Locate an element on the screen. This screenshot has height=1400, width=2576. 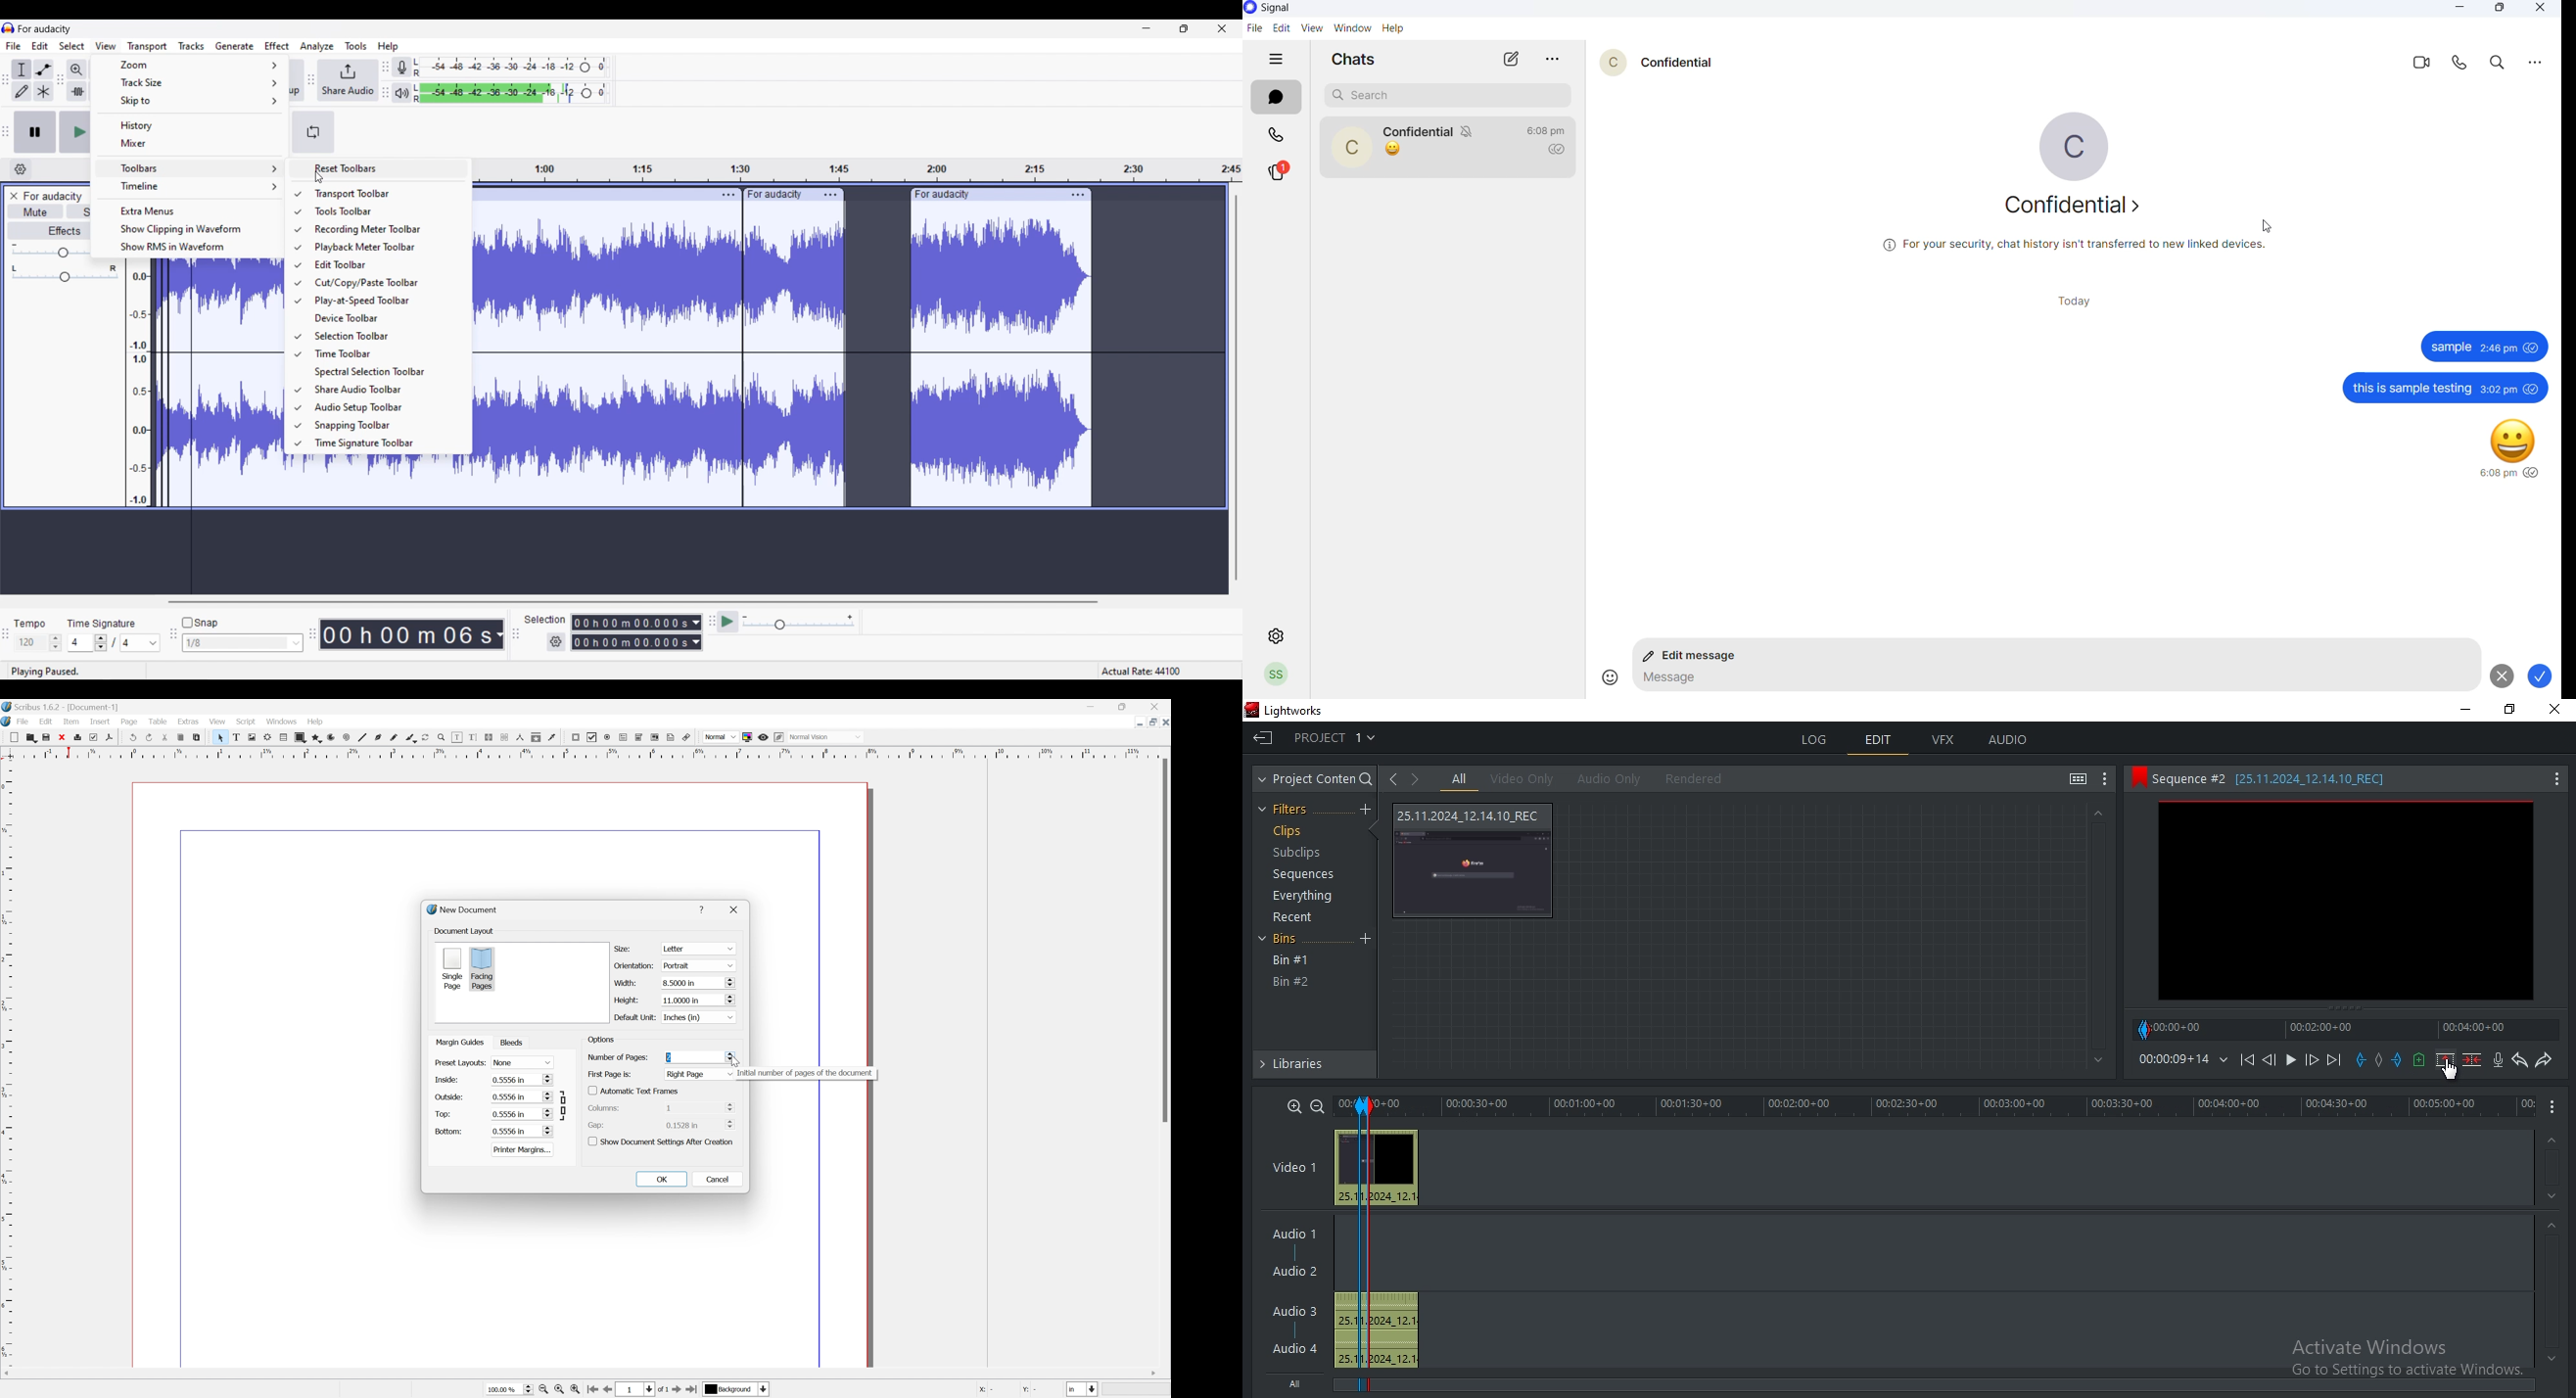
preset layout is located at coordinates (459, 1063).